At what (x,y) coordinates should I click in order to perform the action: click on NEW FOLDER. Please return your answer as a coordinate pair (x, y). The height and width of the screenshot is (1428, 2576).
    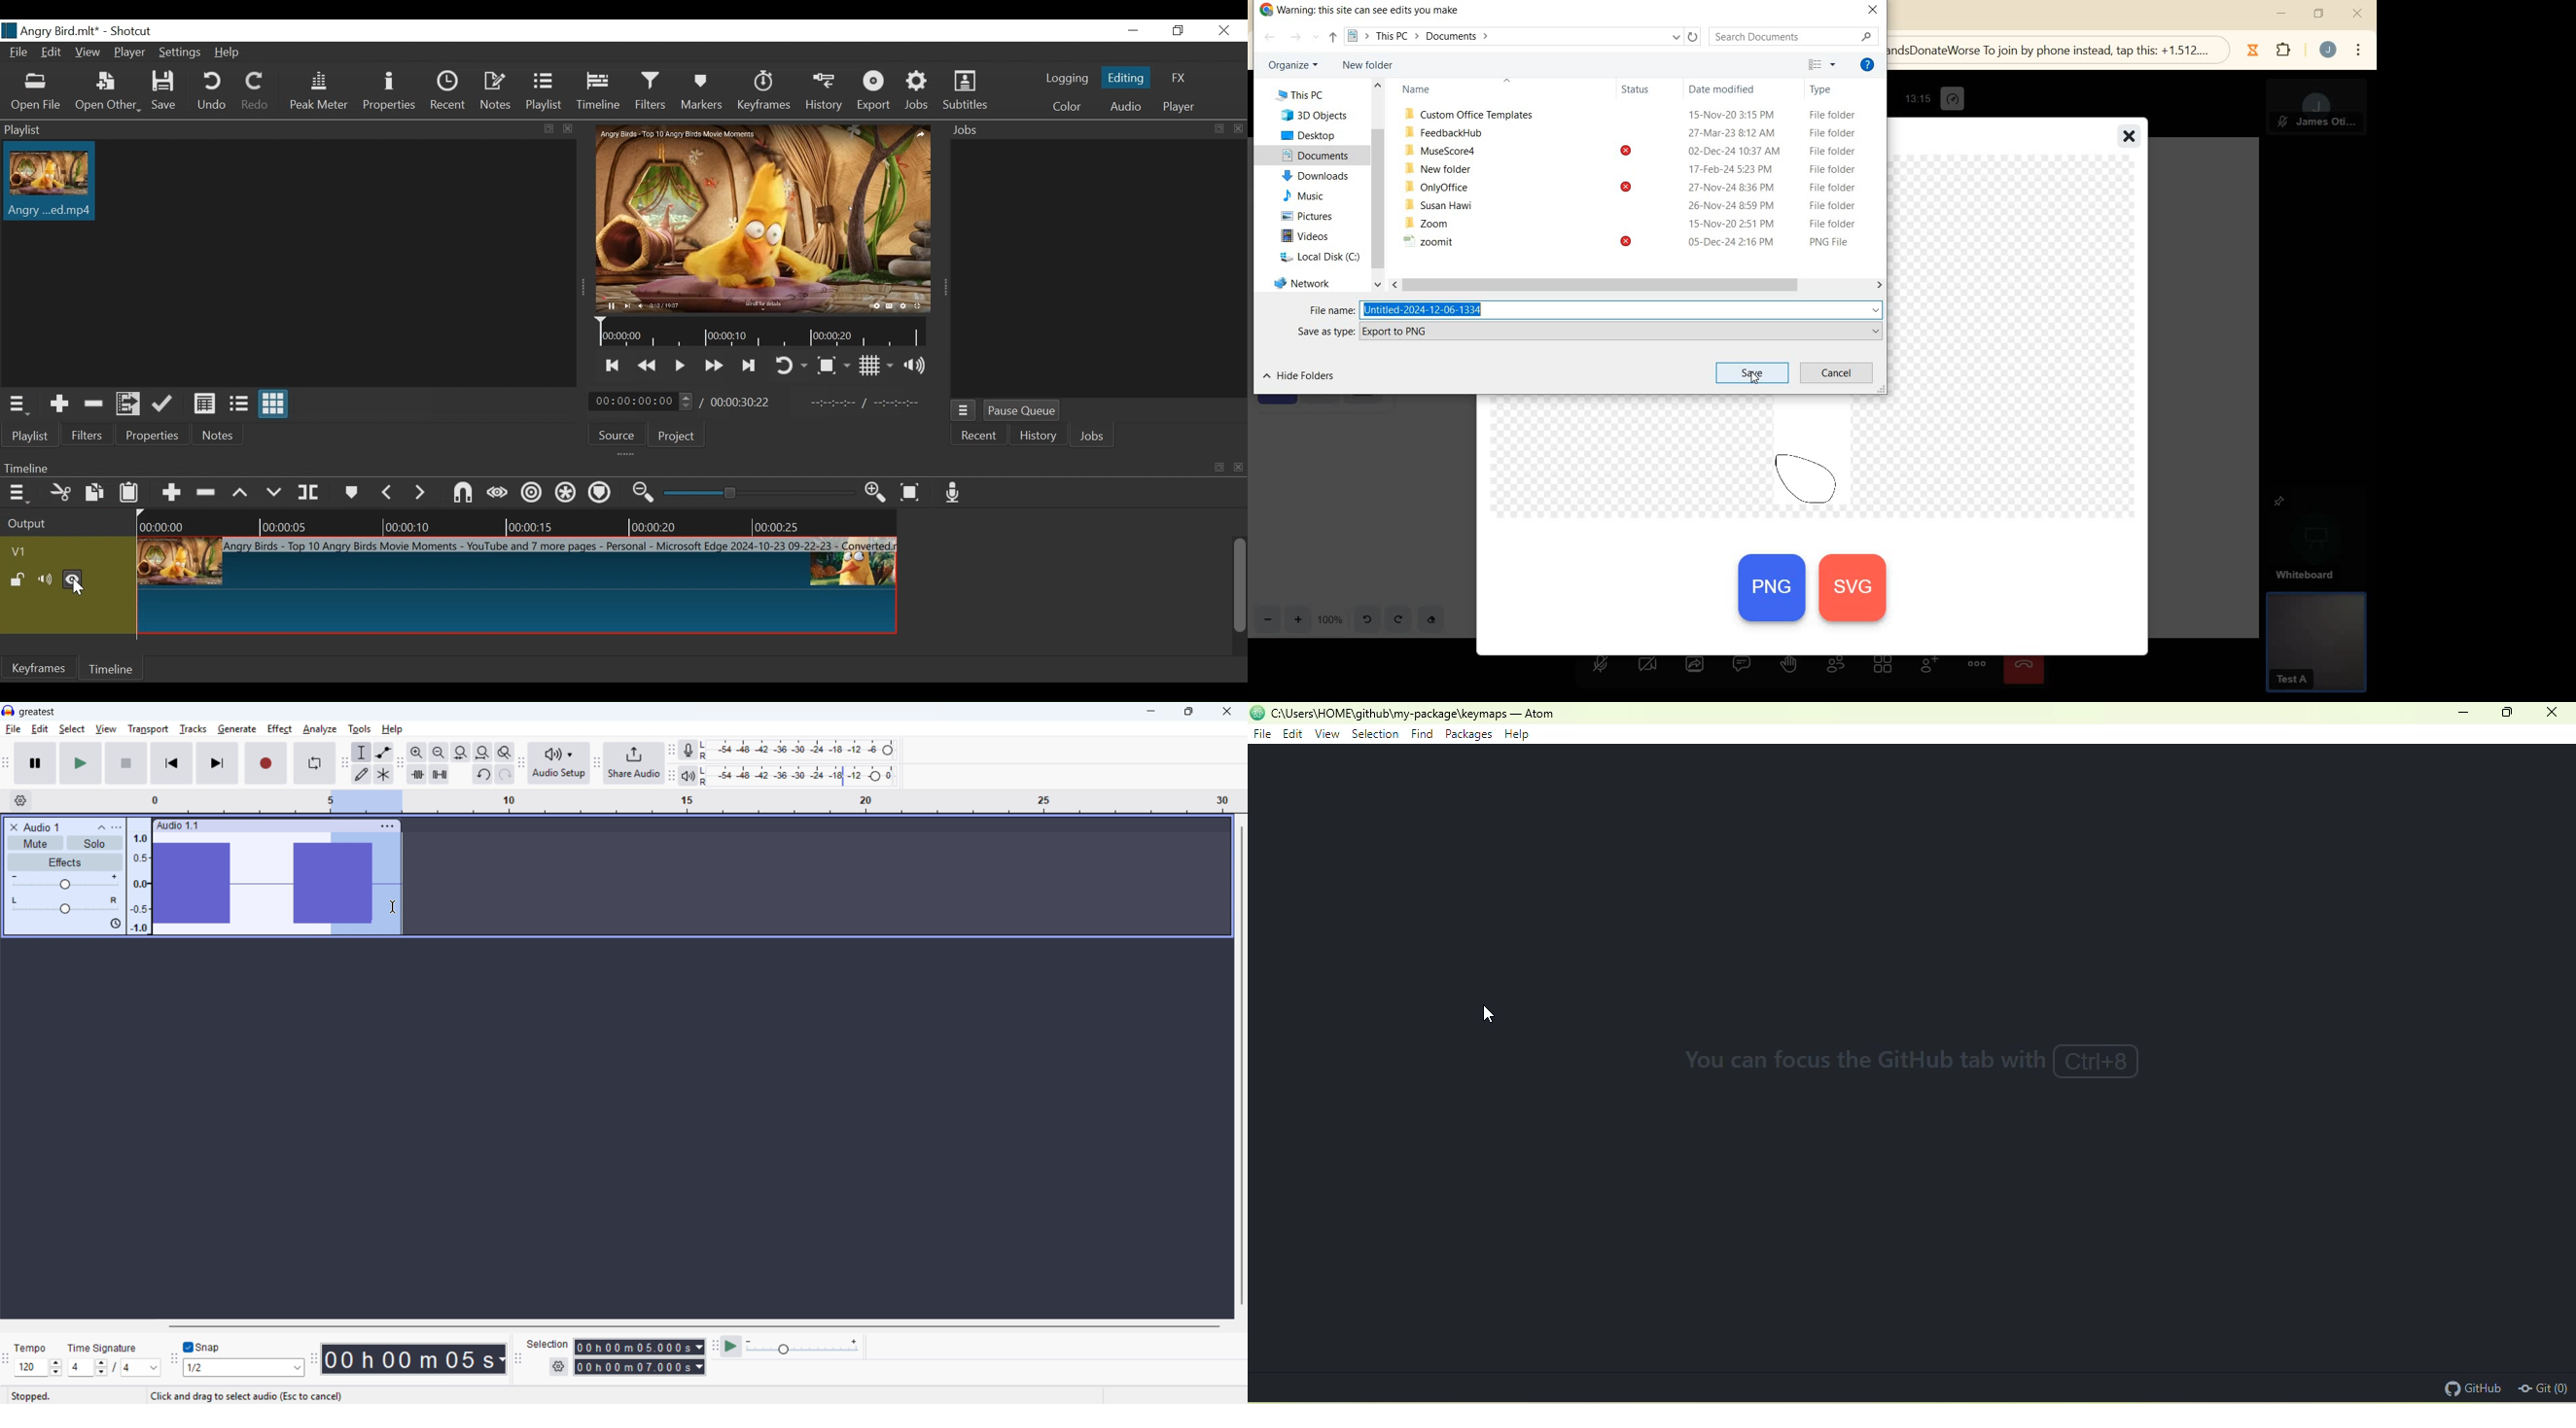
    Looking at the image, I should click on (1374, 65).